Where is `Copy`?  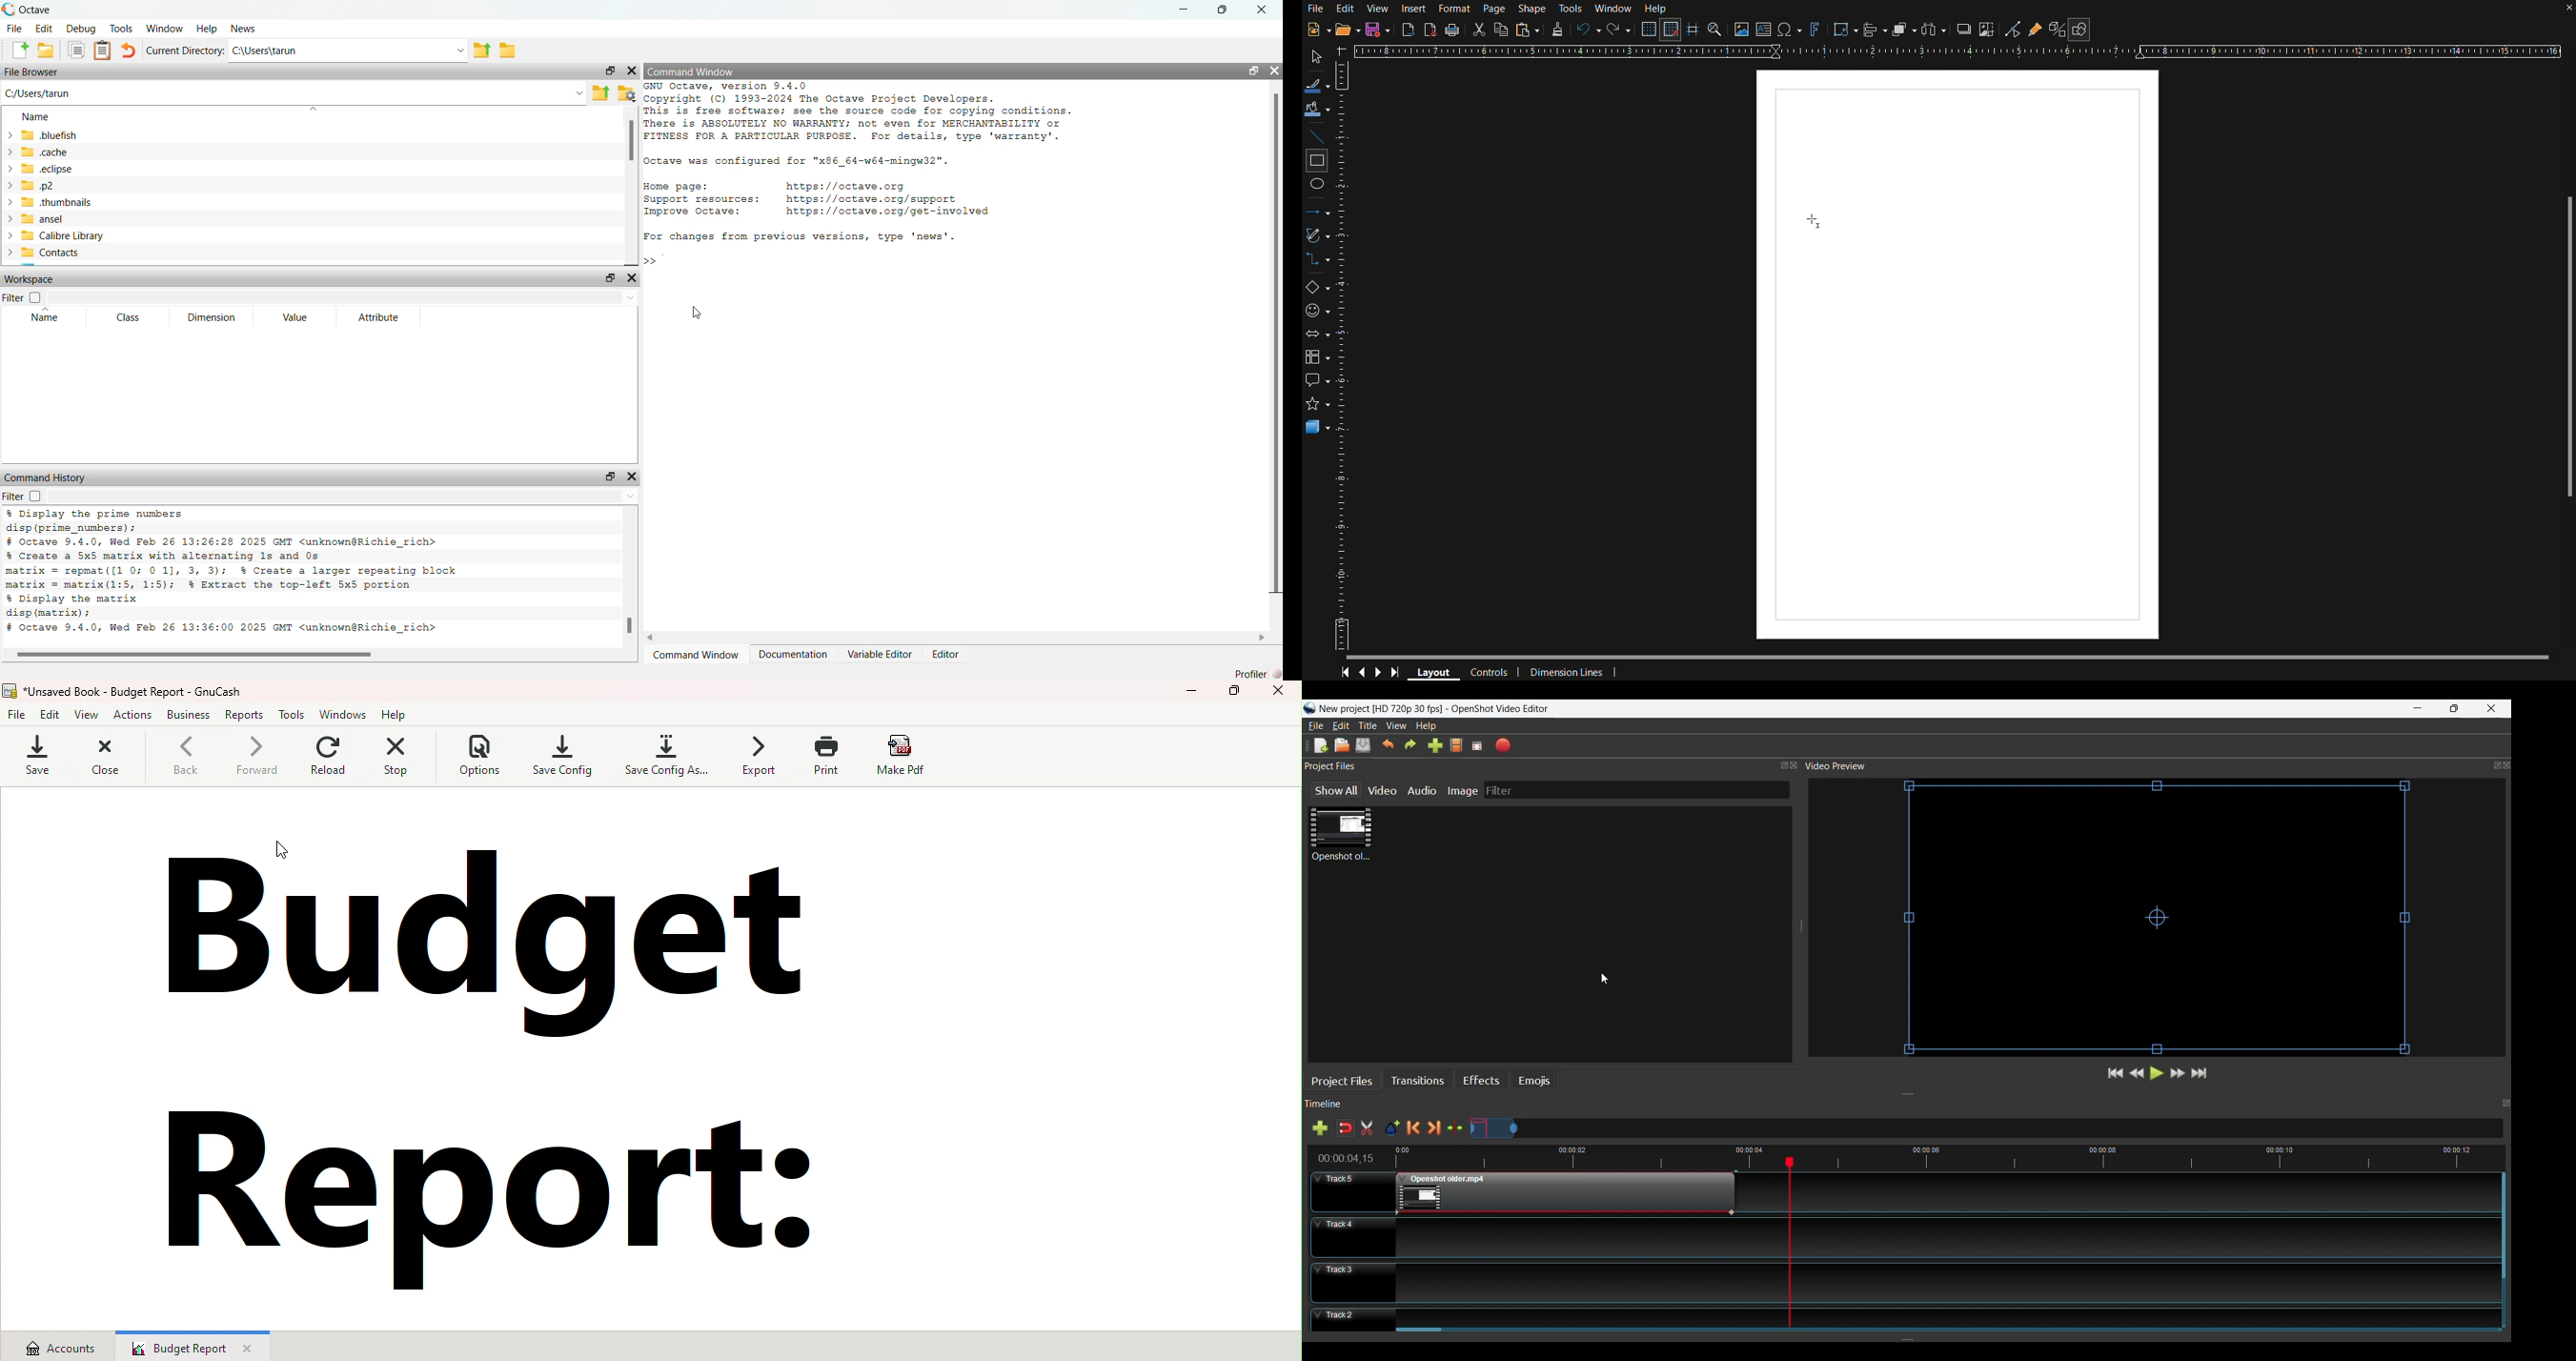 Copy is located at coordinates (1501, 29).